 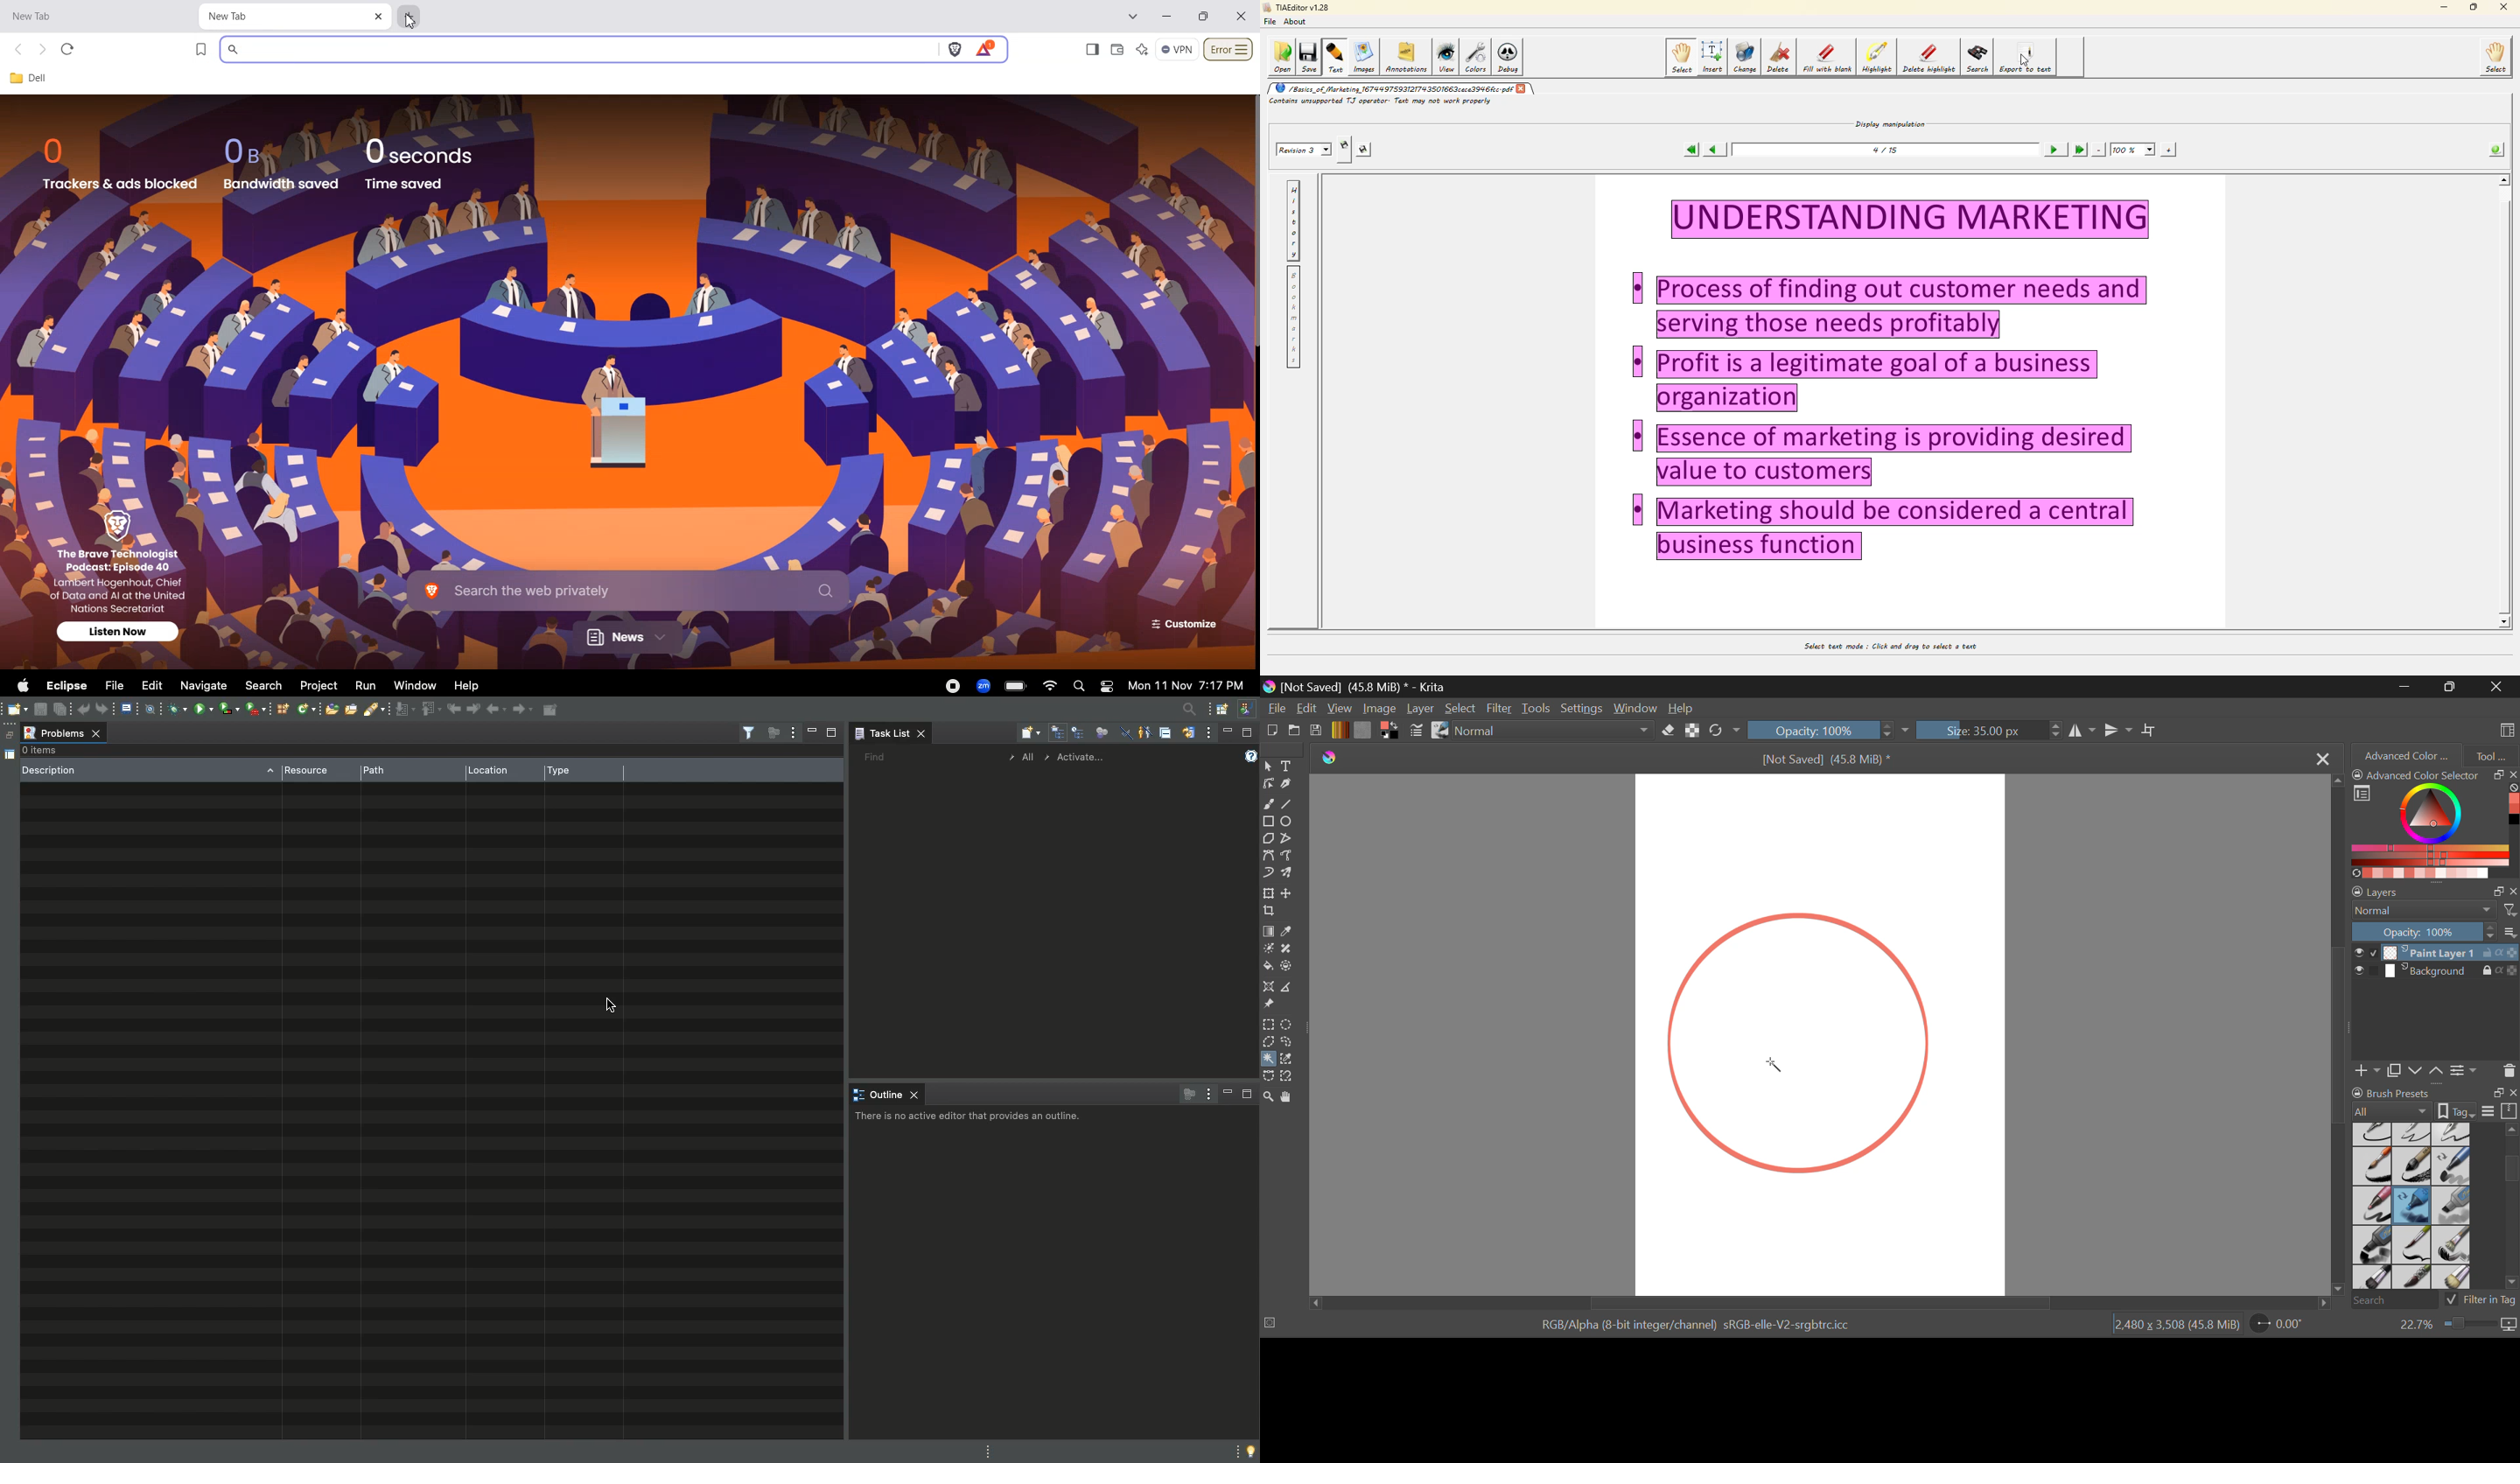 I want to click on Bezier Curve Selection, so click(x=1268, y=1076).